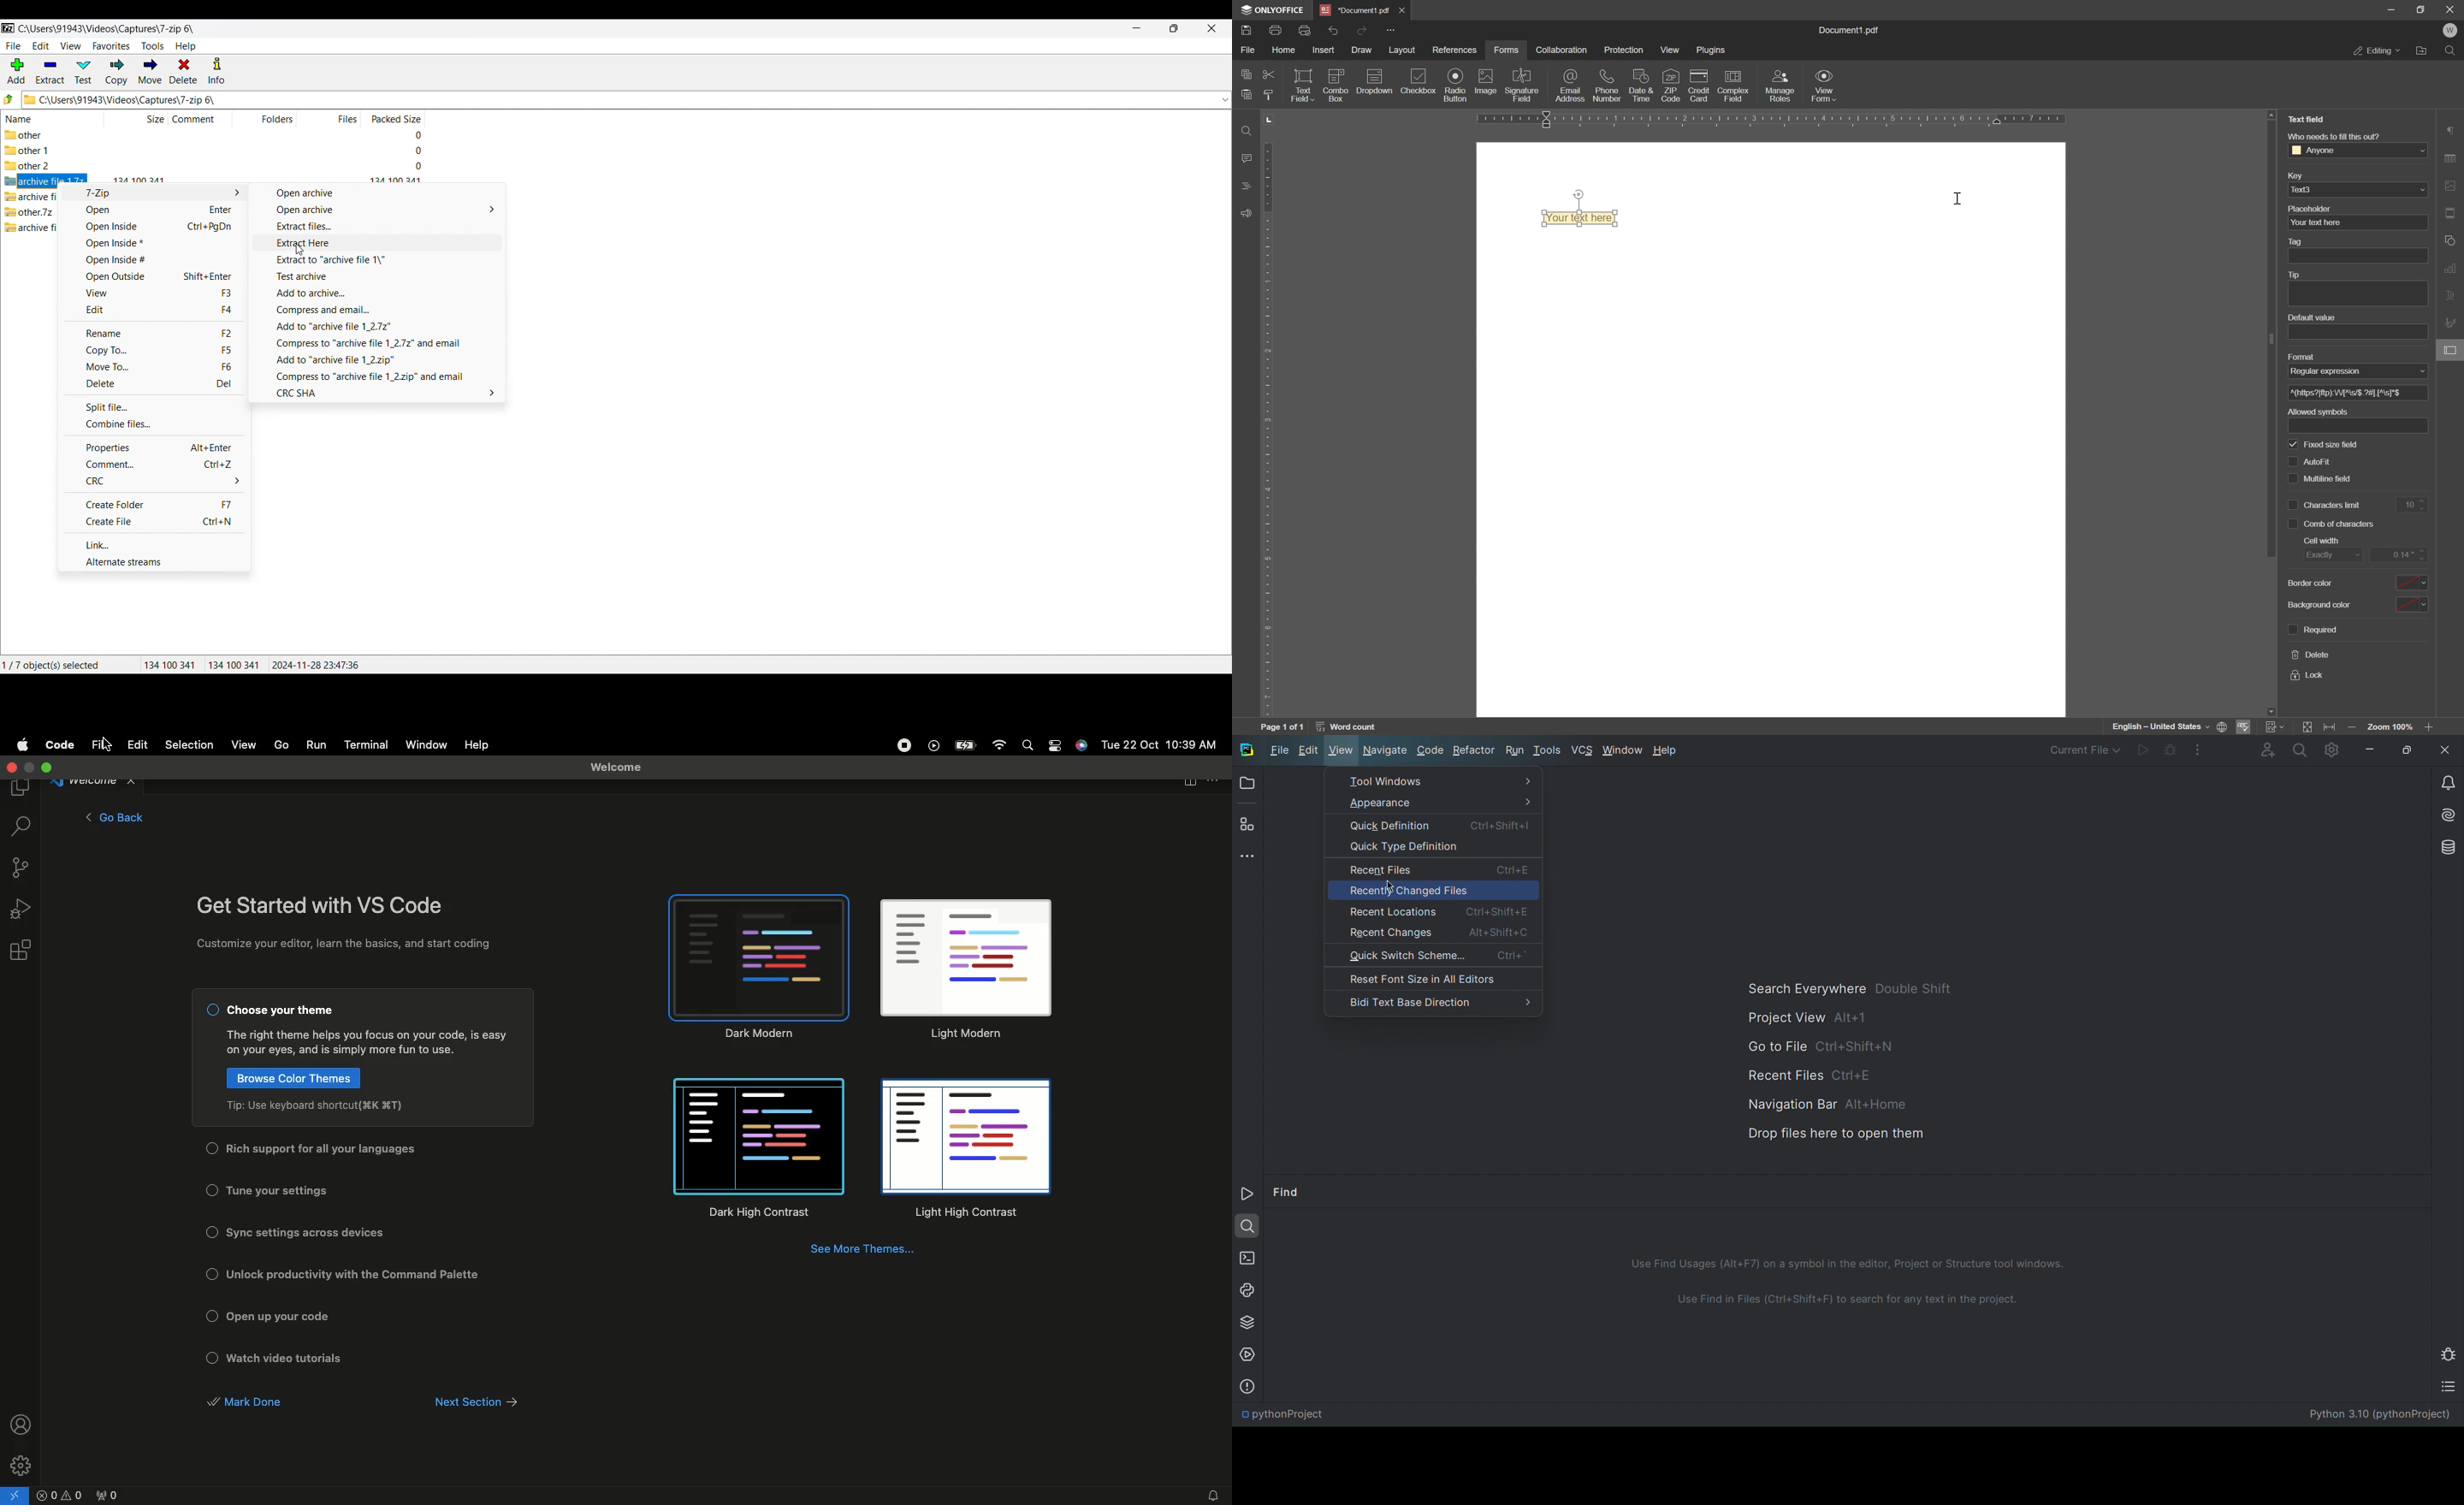 The width and height of the screenshot is (2464, 1512). I want to click on 2024-11-28 23:47:36, so click(318, 665).